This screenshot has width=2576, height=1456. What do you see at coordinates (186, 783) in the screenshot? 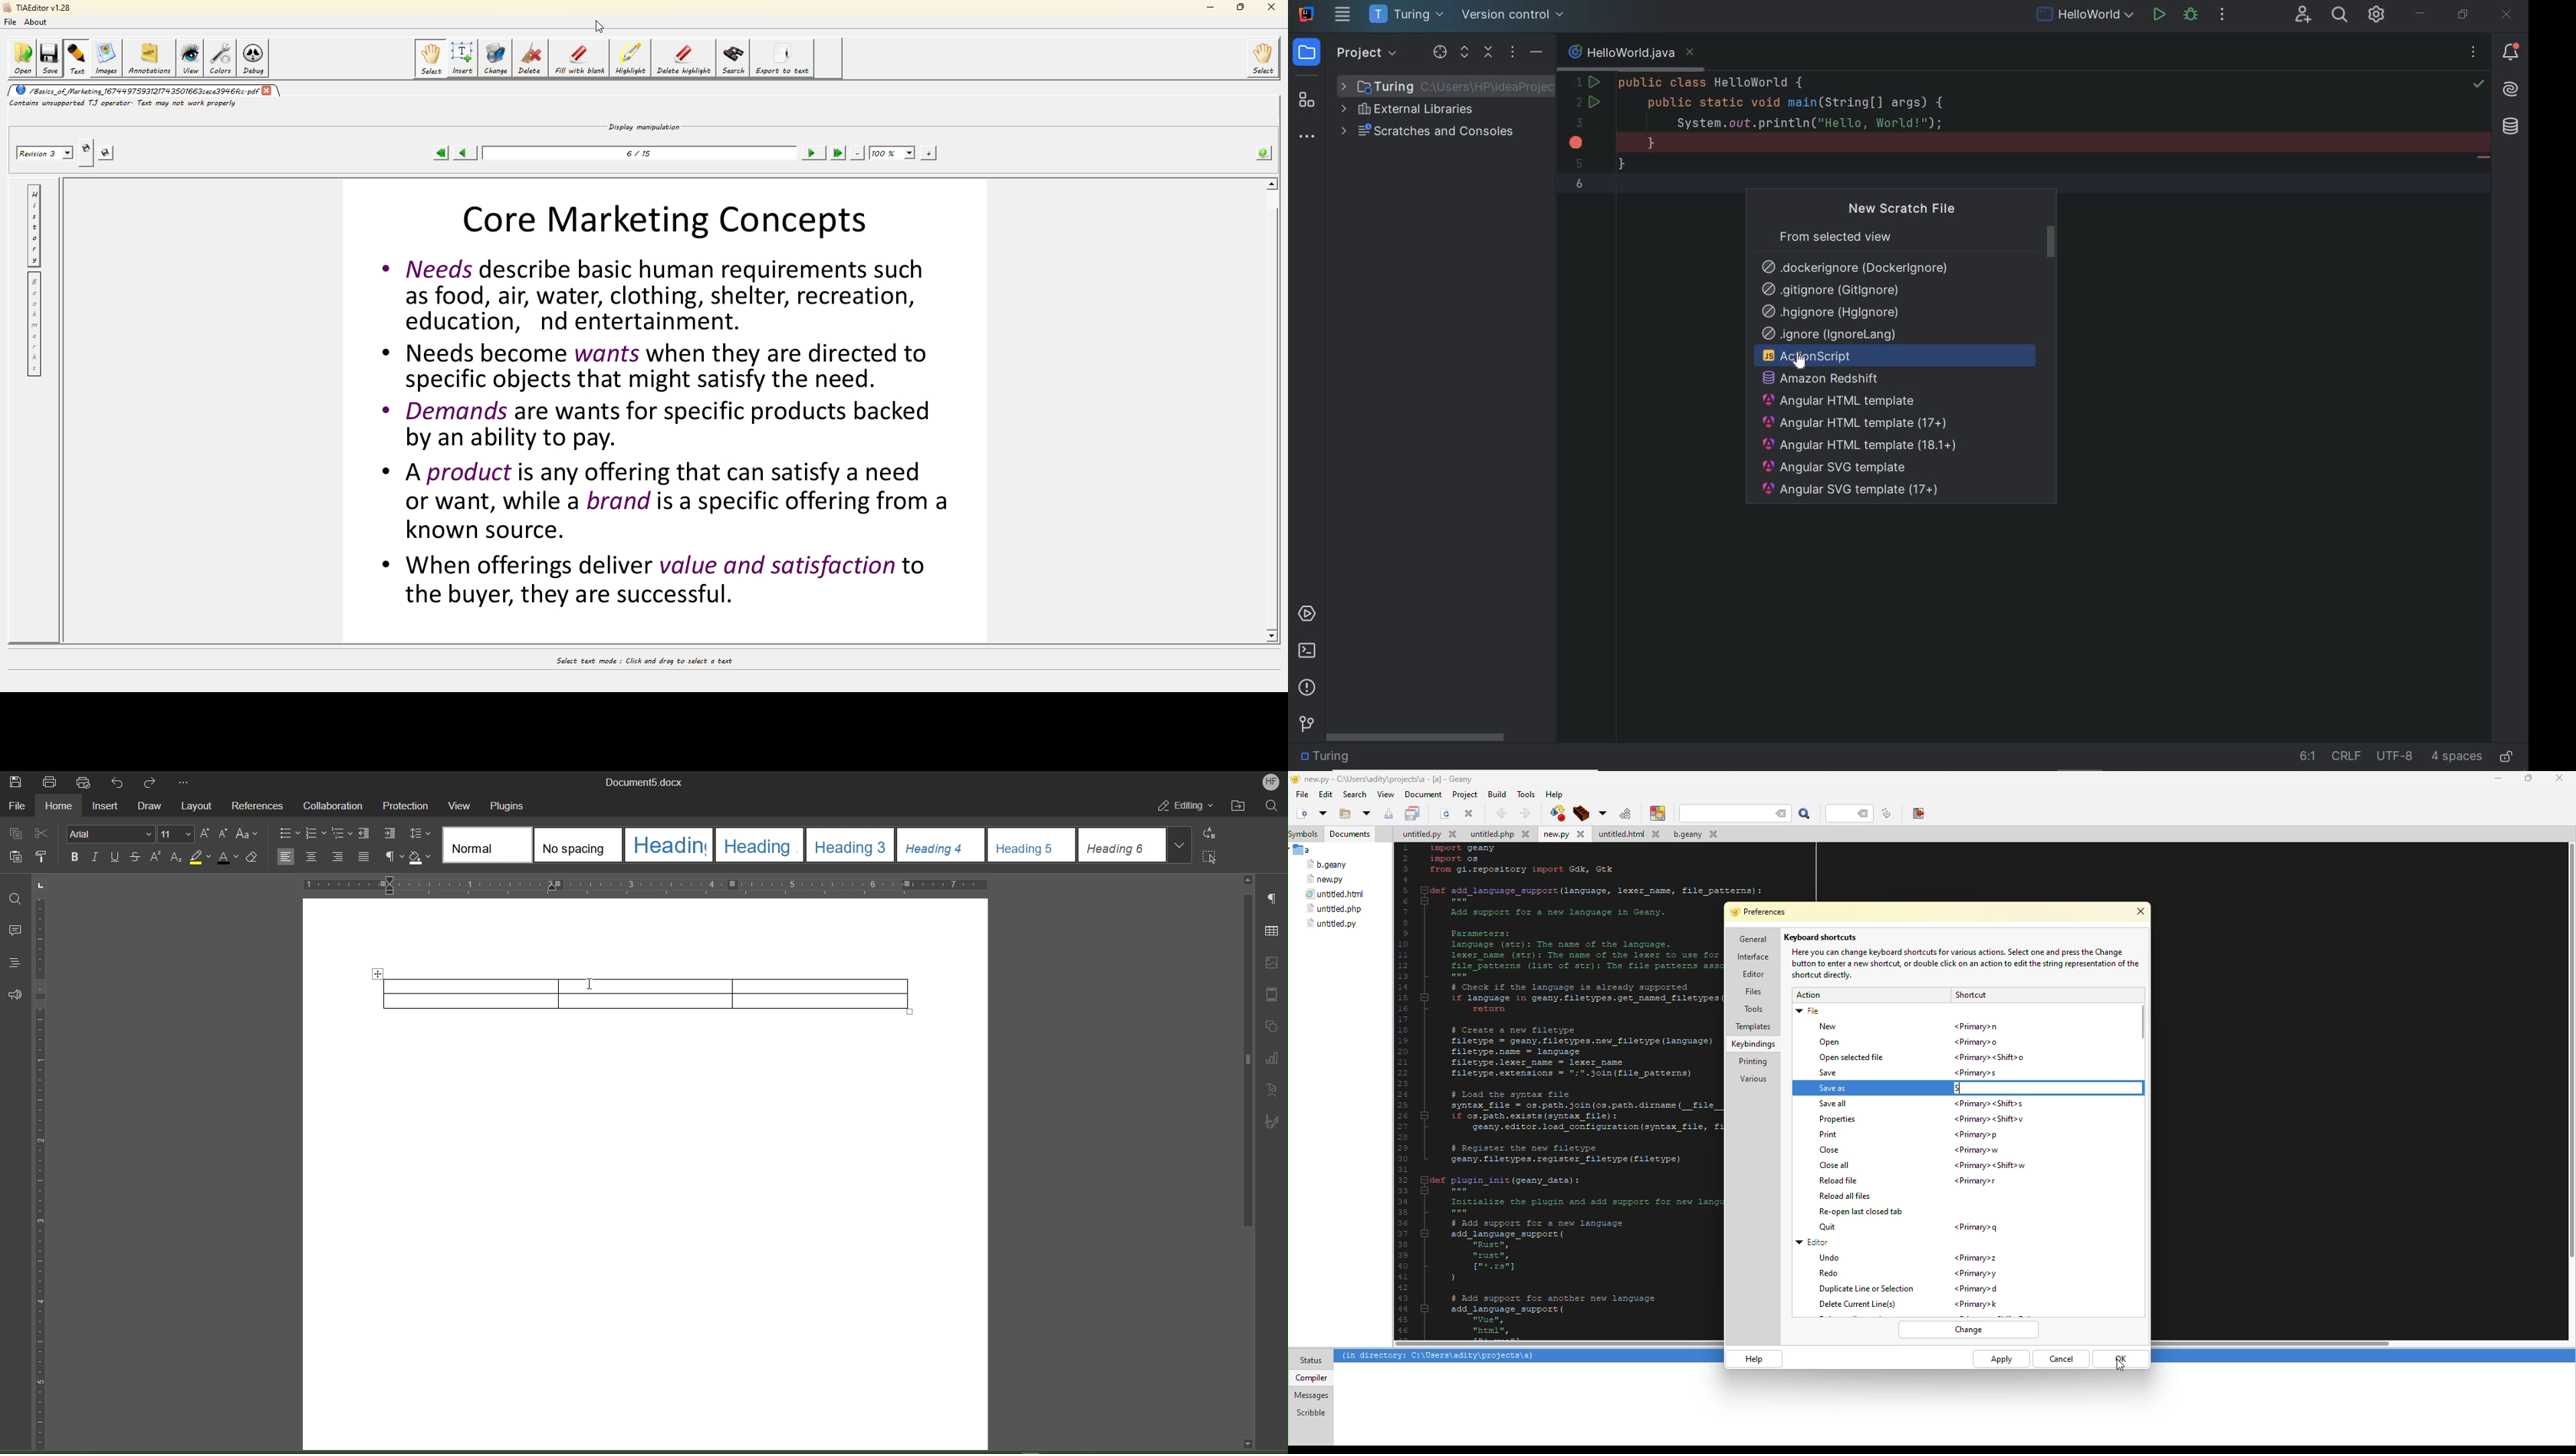
I see `More` at bounding box center [186, 783].